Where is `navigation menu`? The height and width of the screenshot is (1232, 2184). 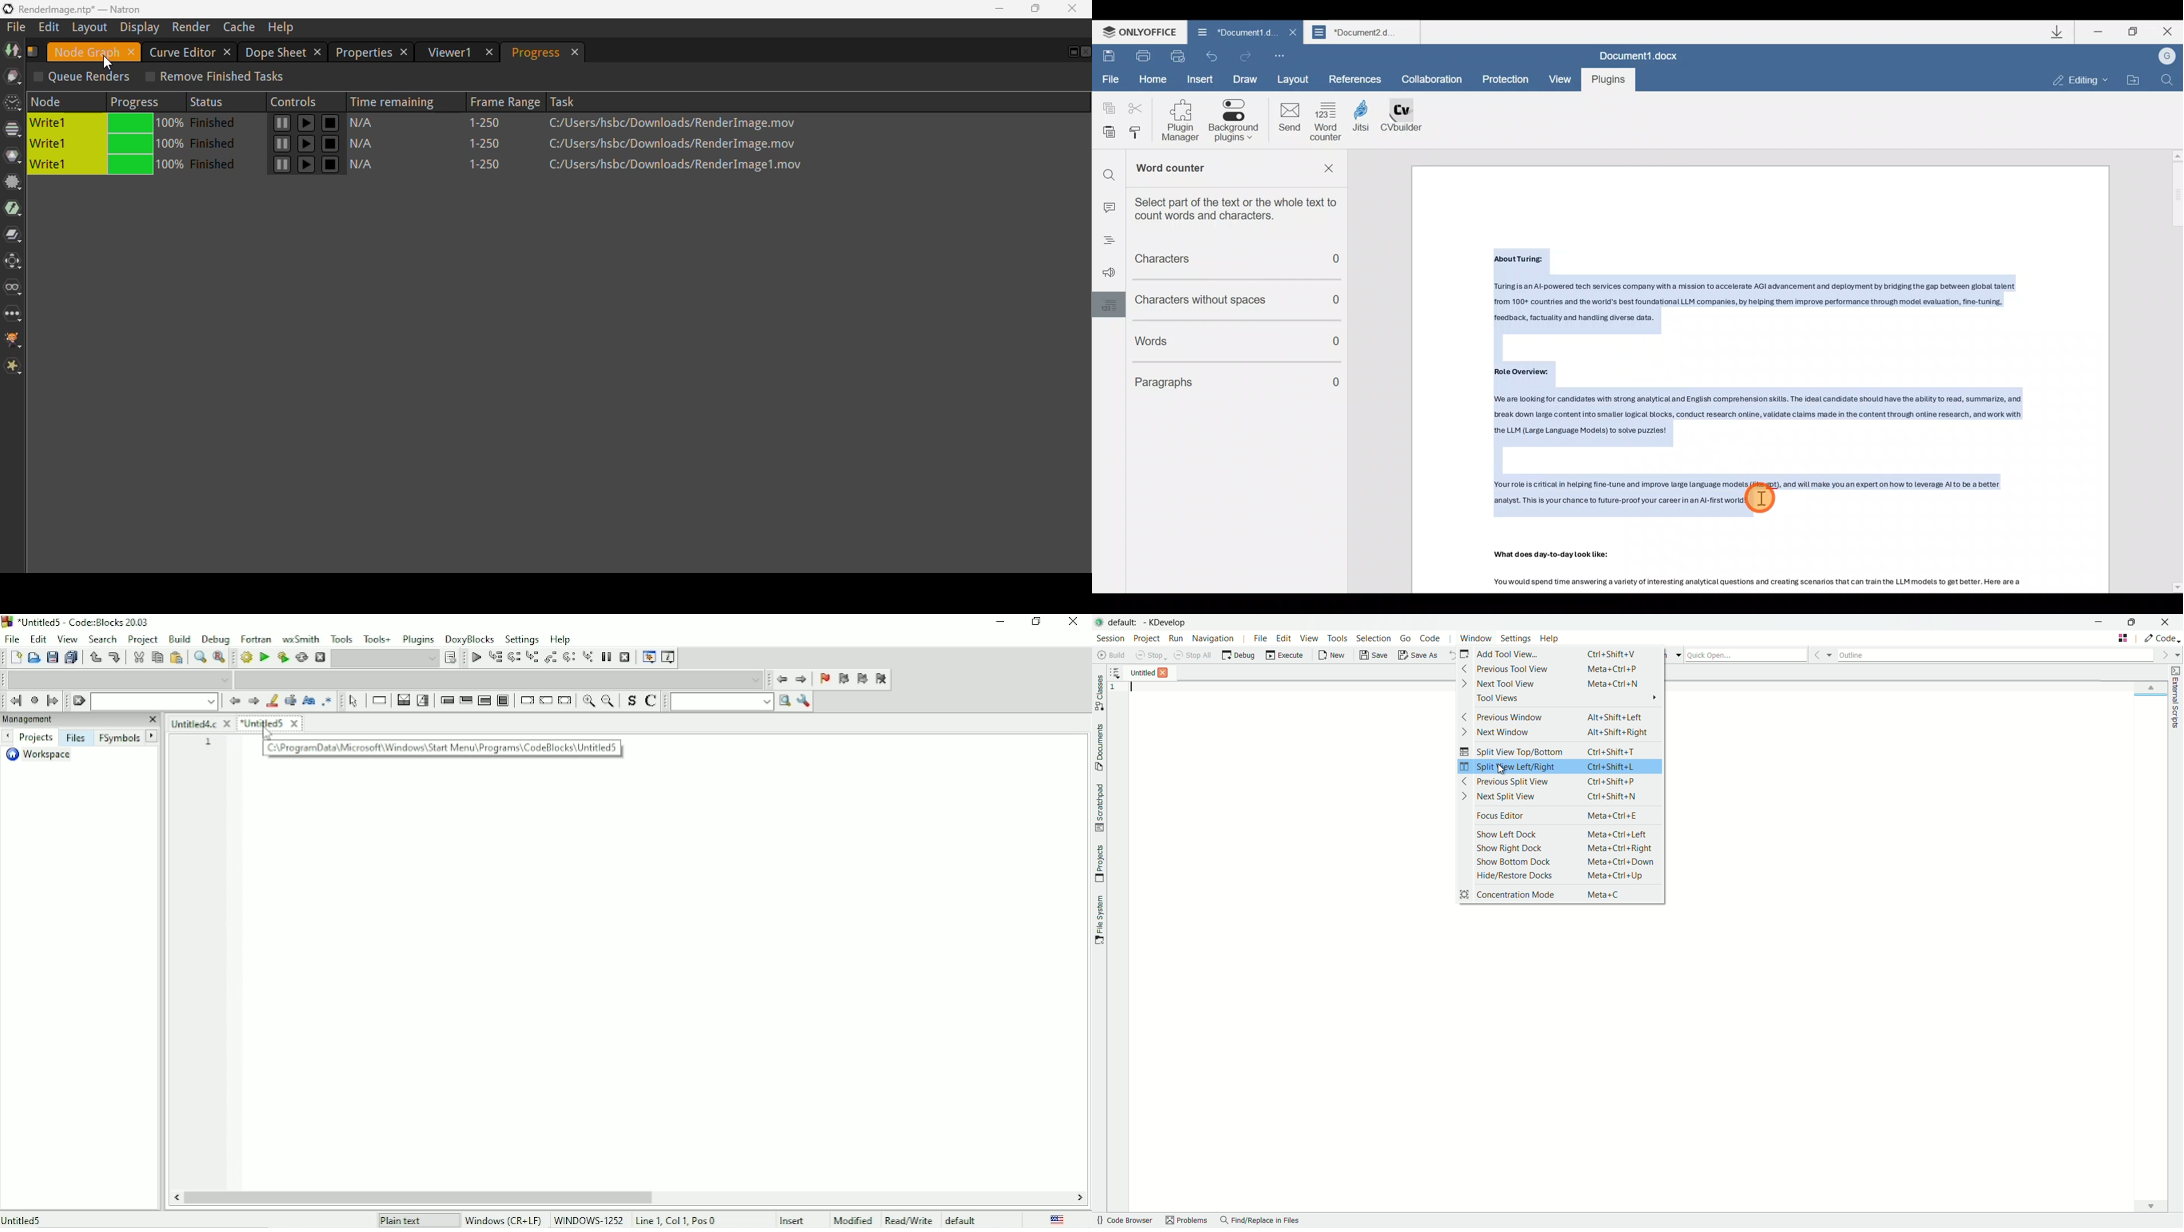
navigation menu is located at coordinates (1213, 638).